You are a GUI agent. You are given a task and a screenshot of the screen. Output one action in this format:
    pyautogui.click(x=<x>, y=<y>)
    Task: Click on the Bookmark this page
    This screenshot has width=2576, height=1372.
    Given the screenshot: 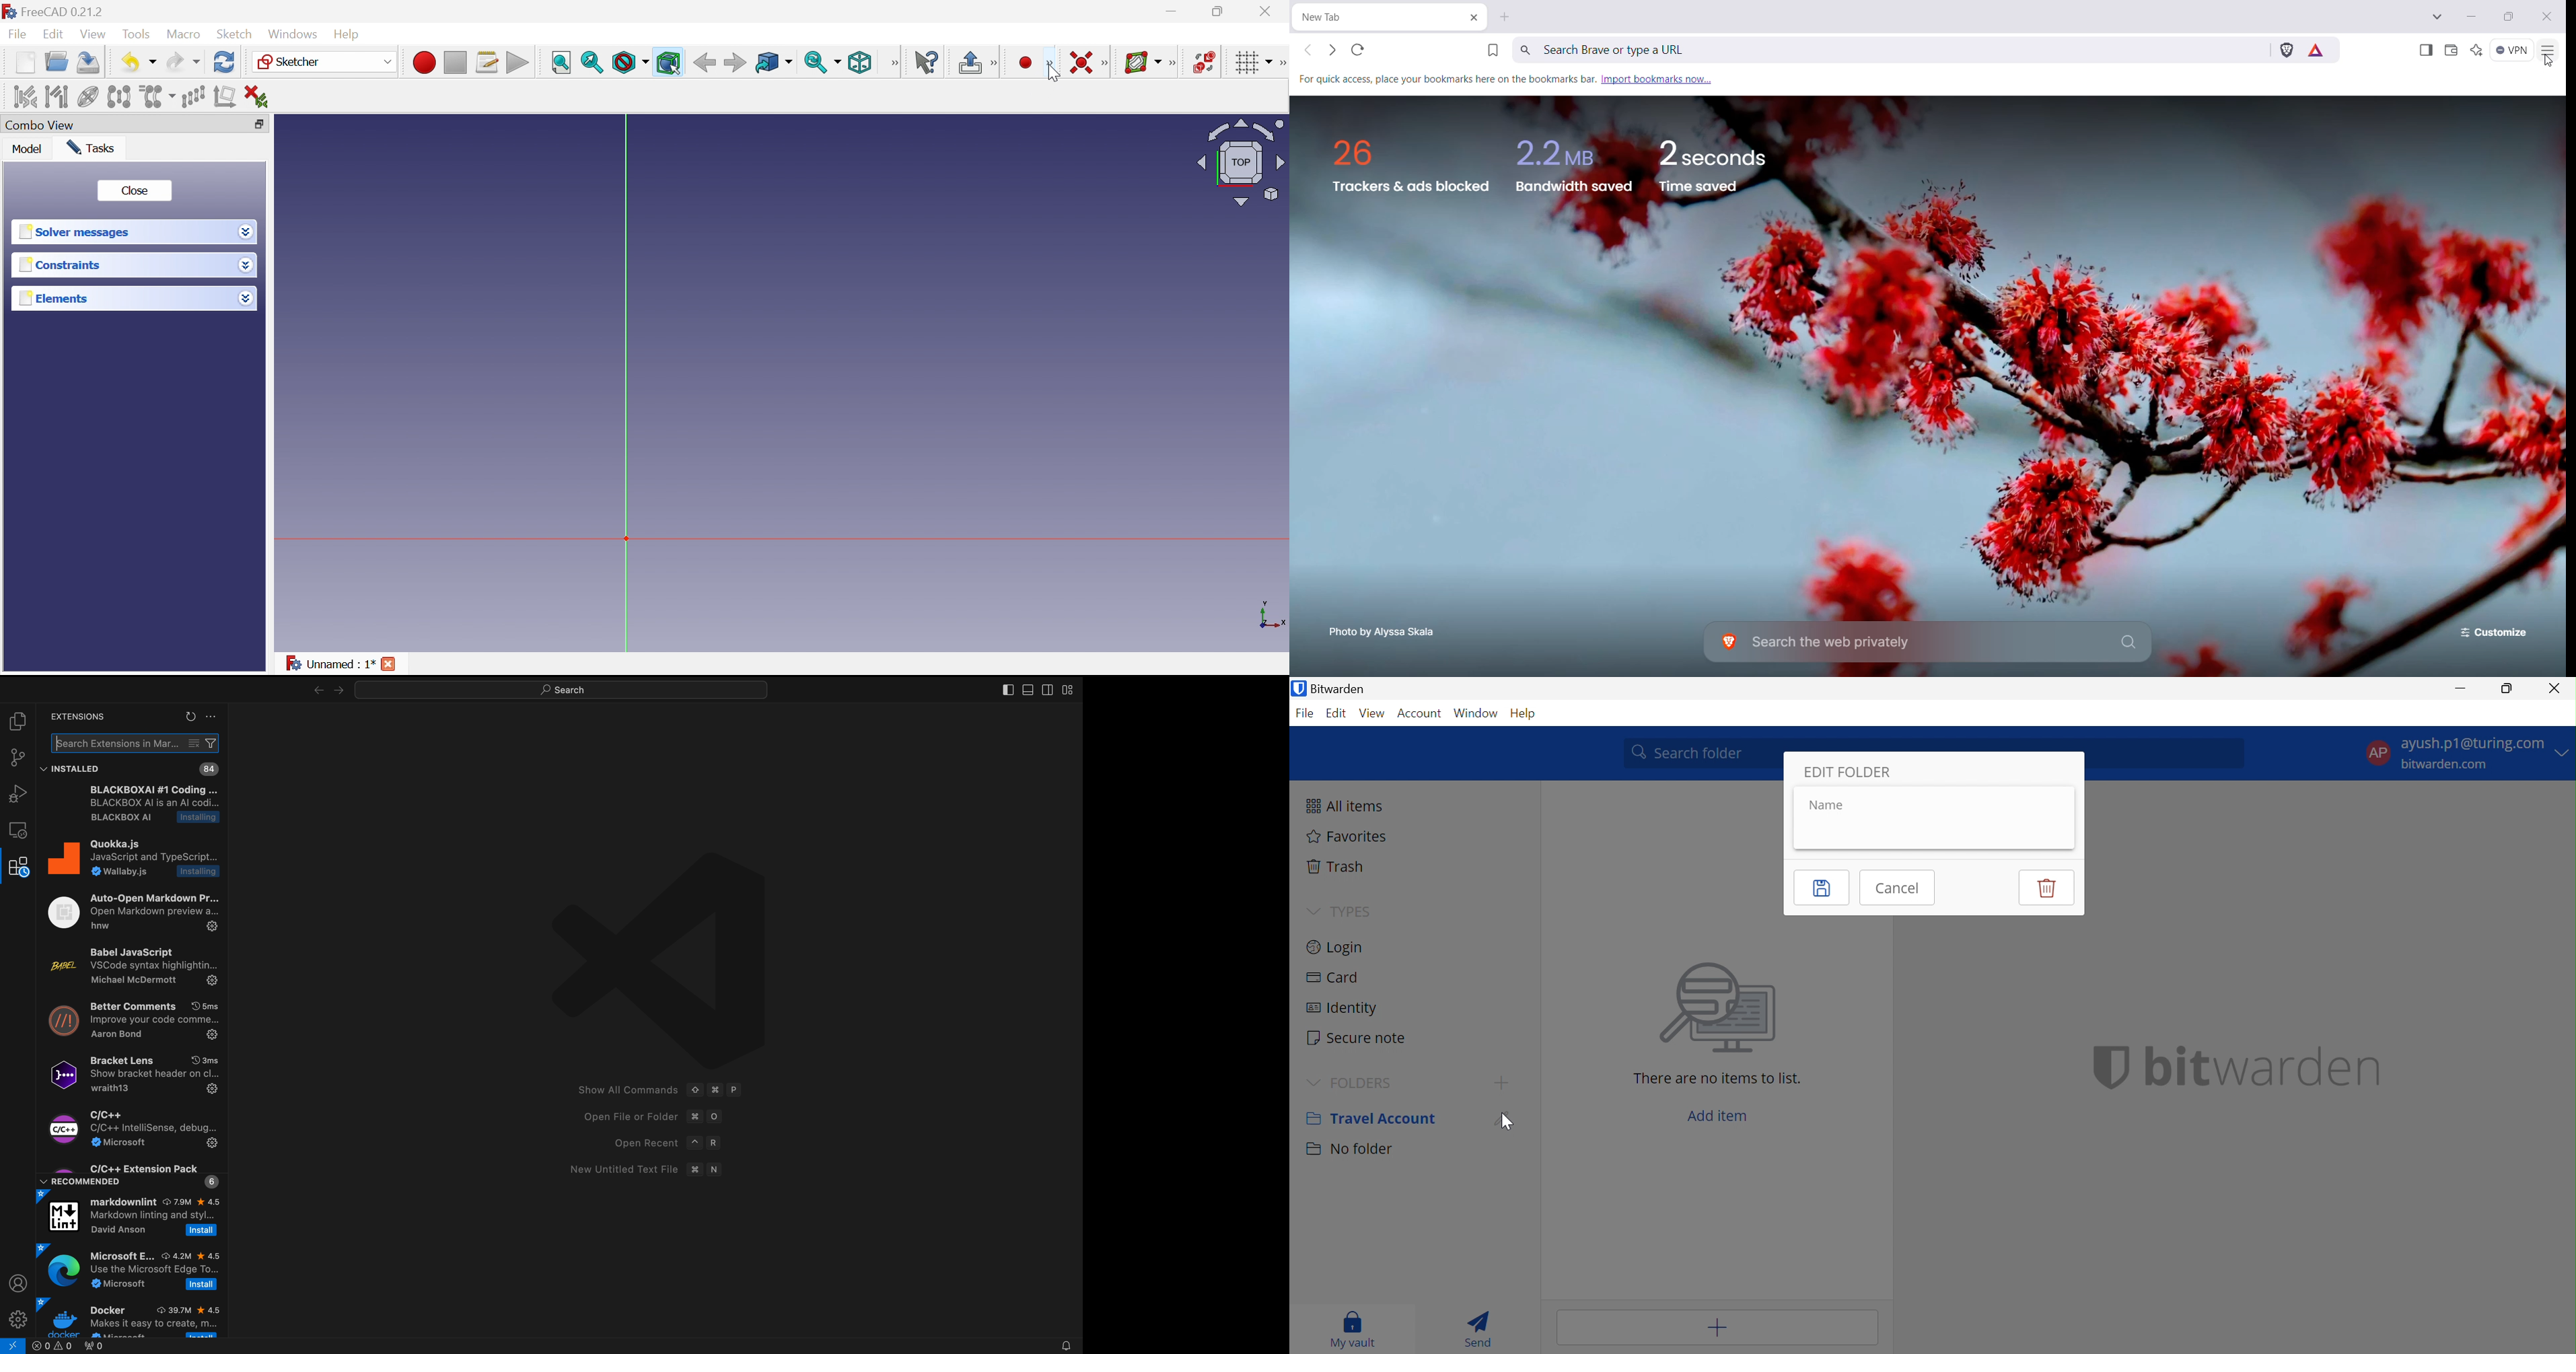 What is the action you would take?
    pyautogui.click(x=1491, y=49)
    